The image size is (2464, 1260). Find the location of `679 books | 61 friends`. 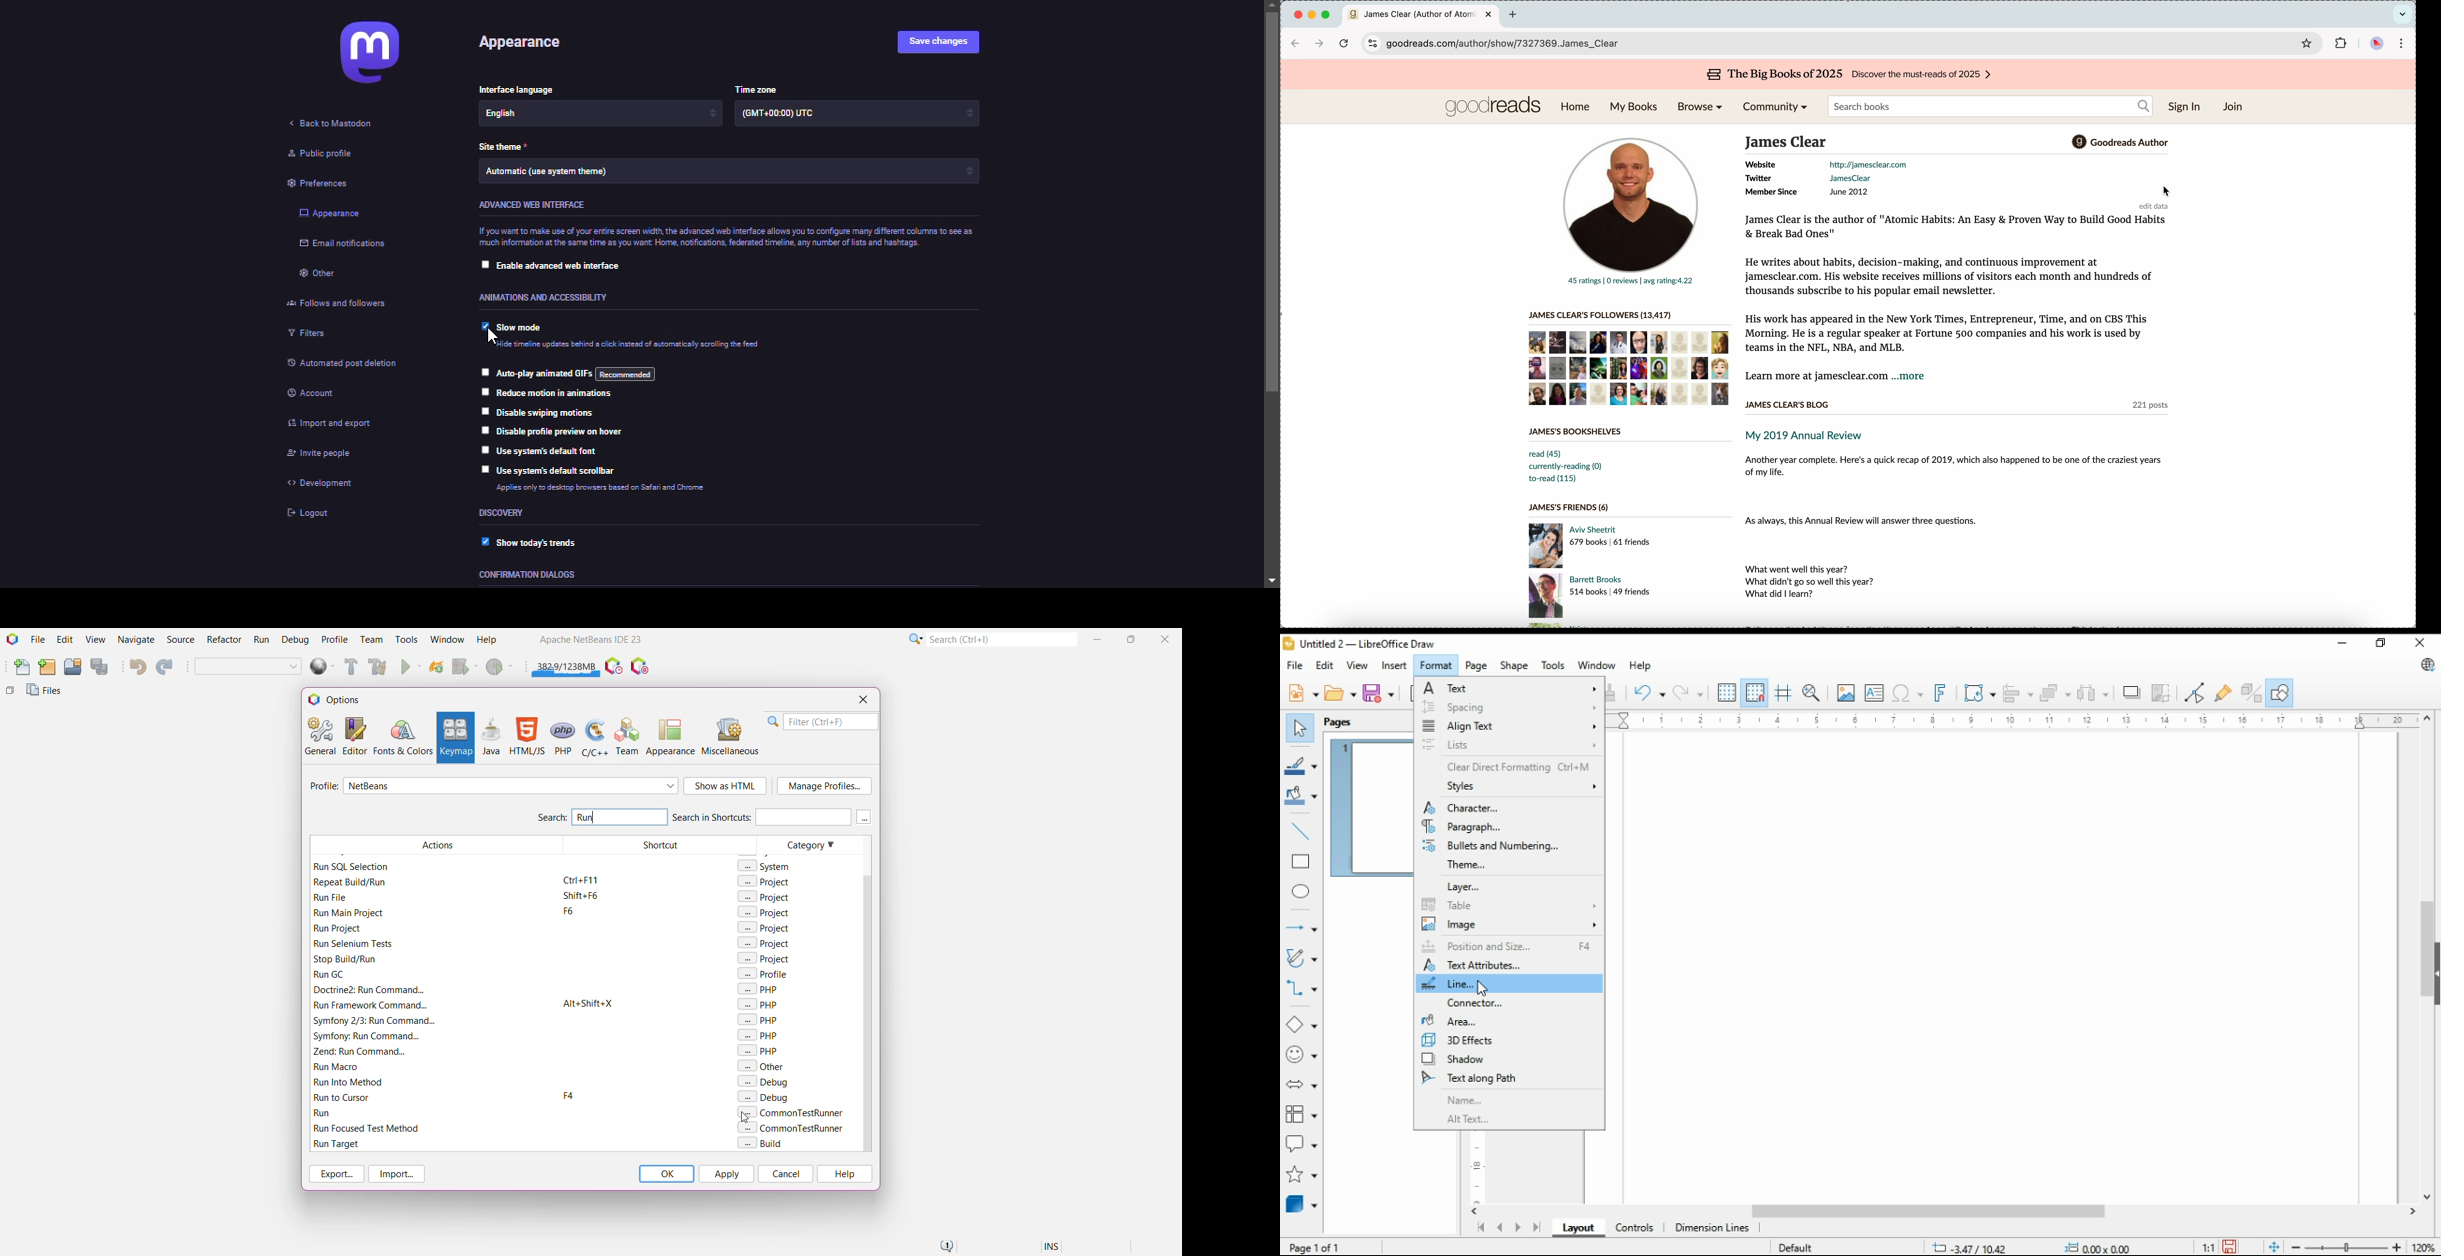

679 books | 61 friends is located at coordinates (1611, 542).